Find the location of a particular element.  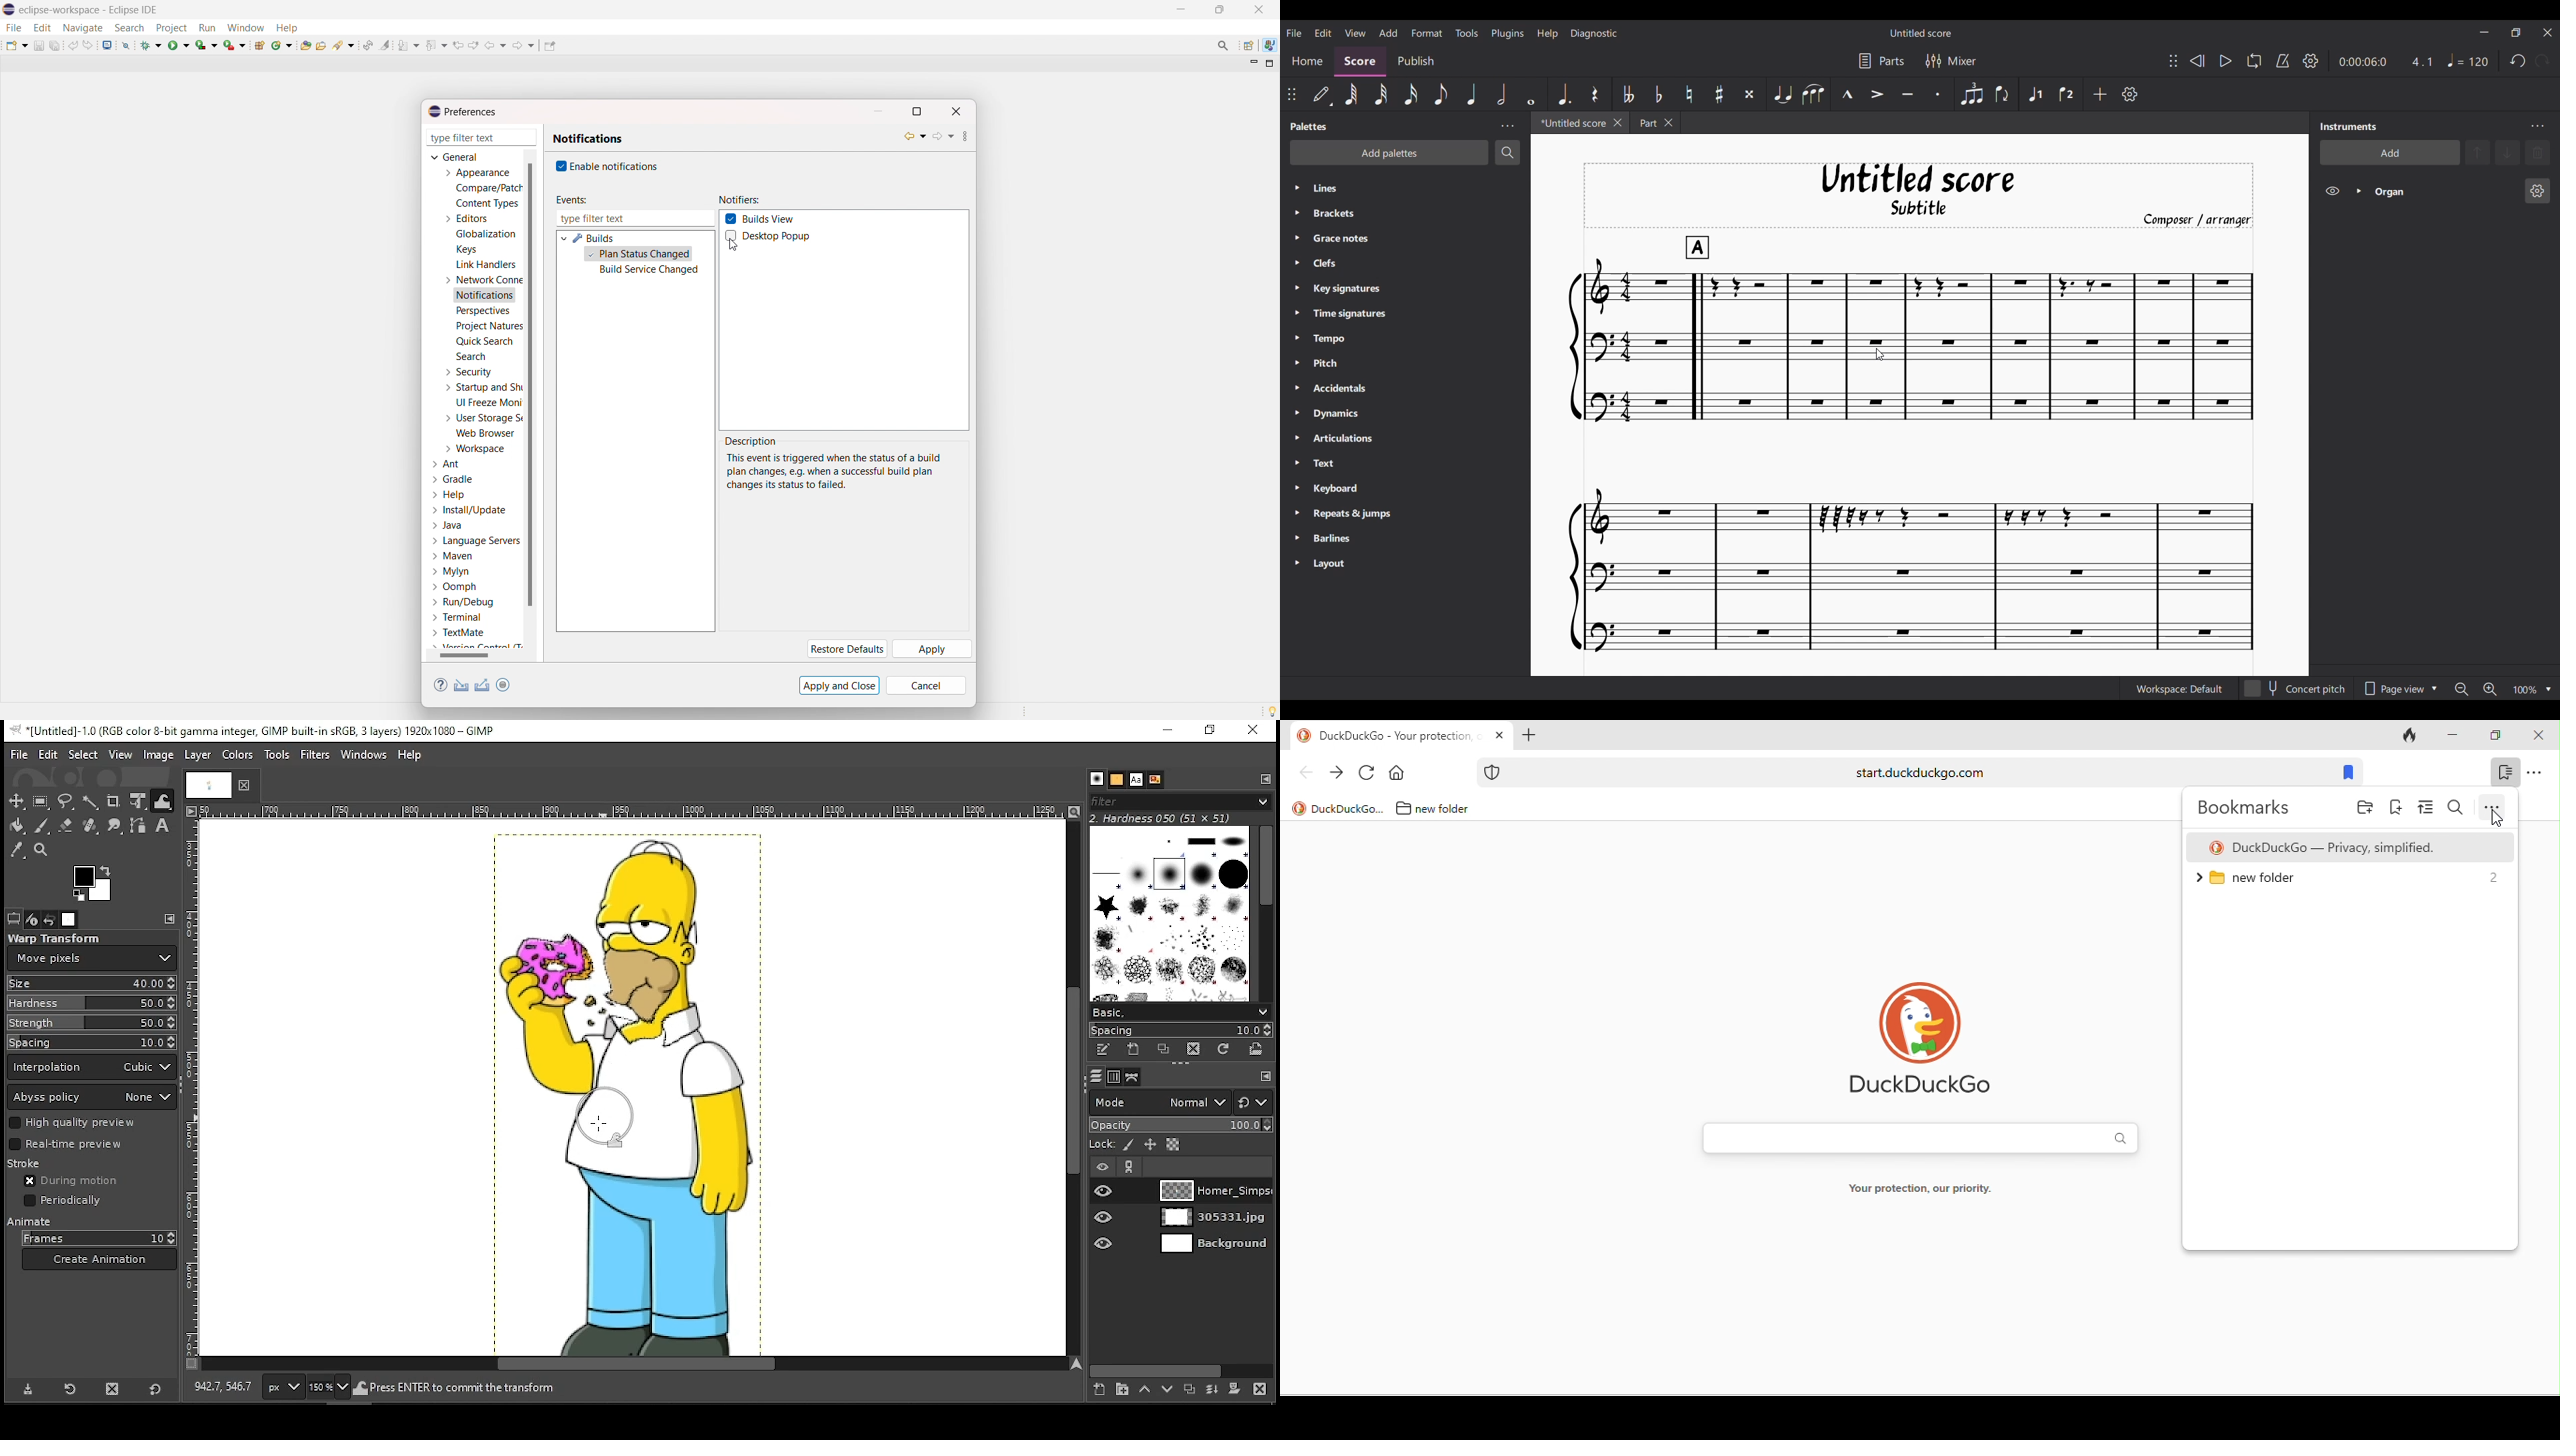

toggle ant editor auto reconcile is located at coordinates (367, 45).